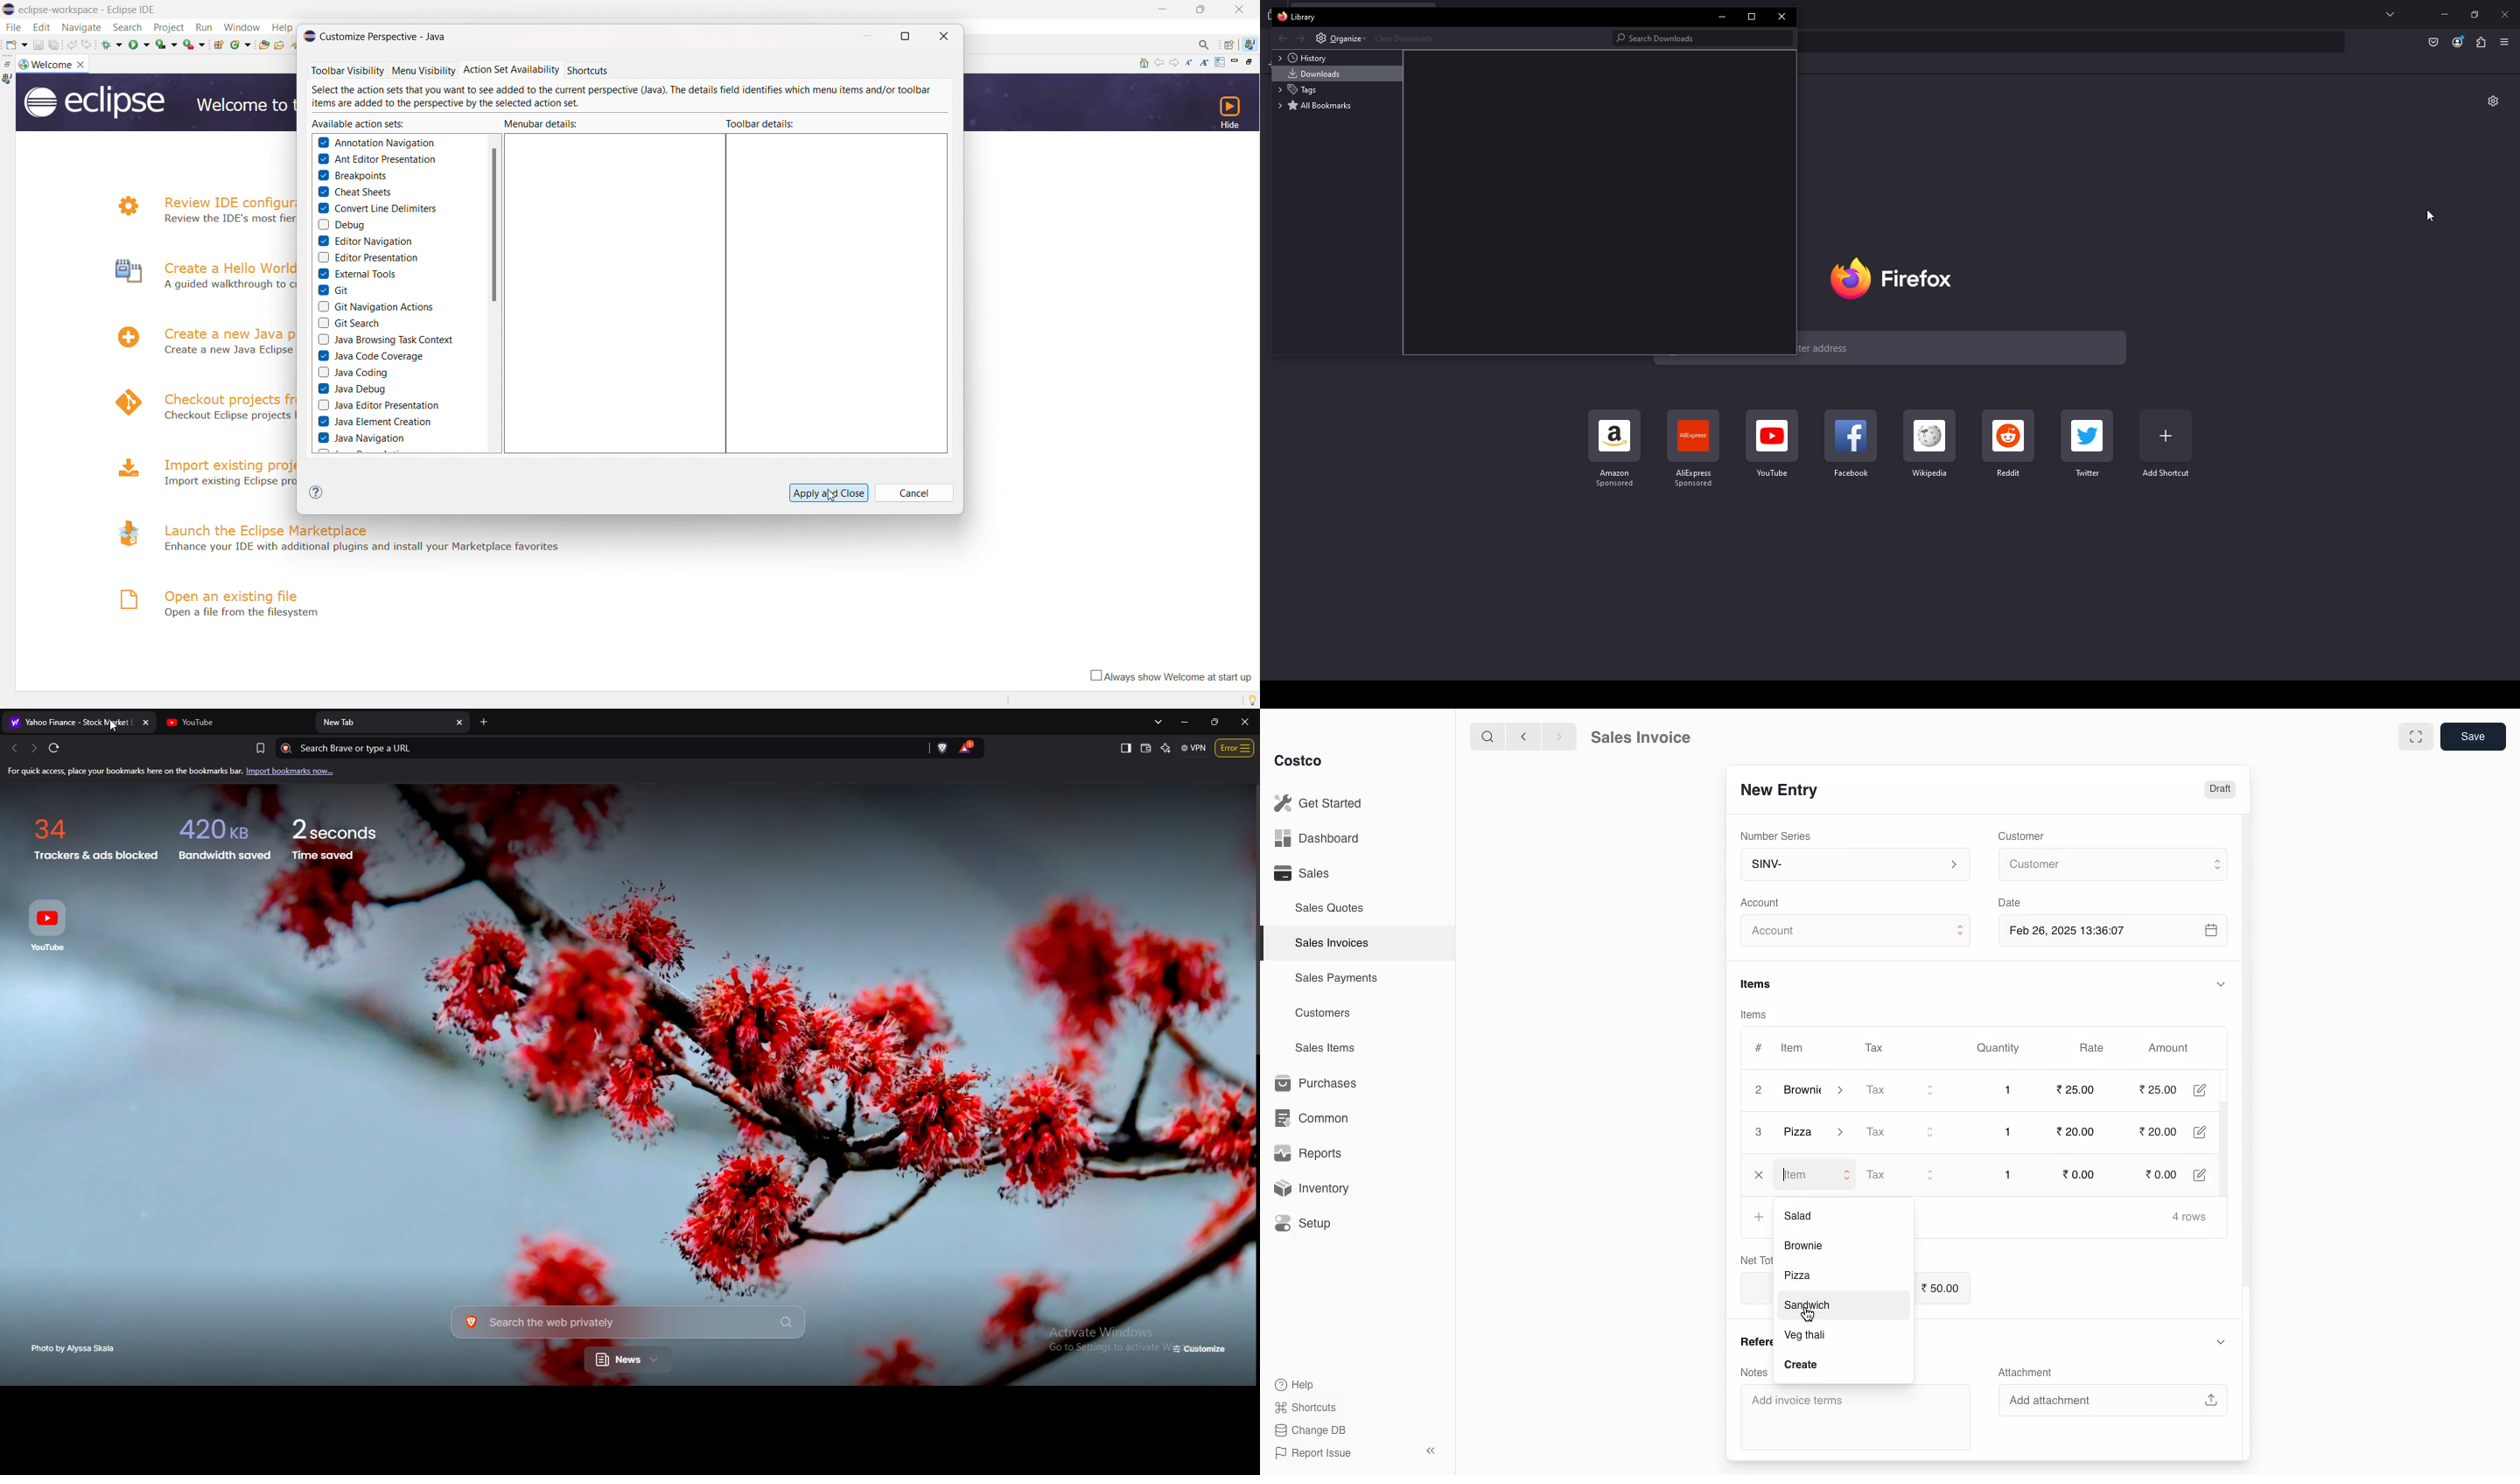  What do you see at coordinates (1754, 1014) in the screenshot?
I see `Items` at bounding box center [1754, 1014].